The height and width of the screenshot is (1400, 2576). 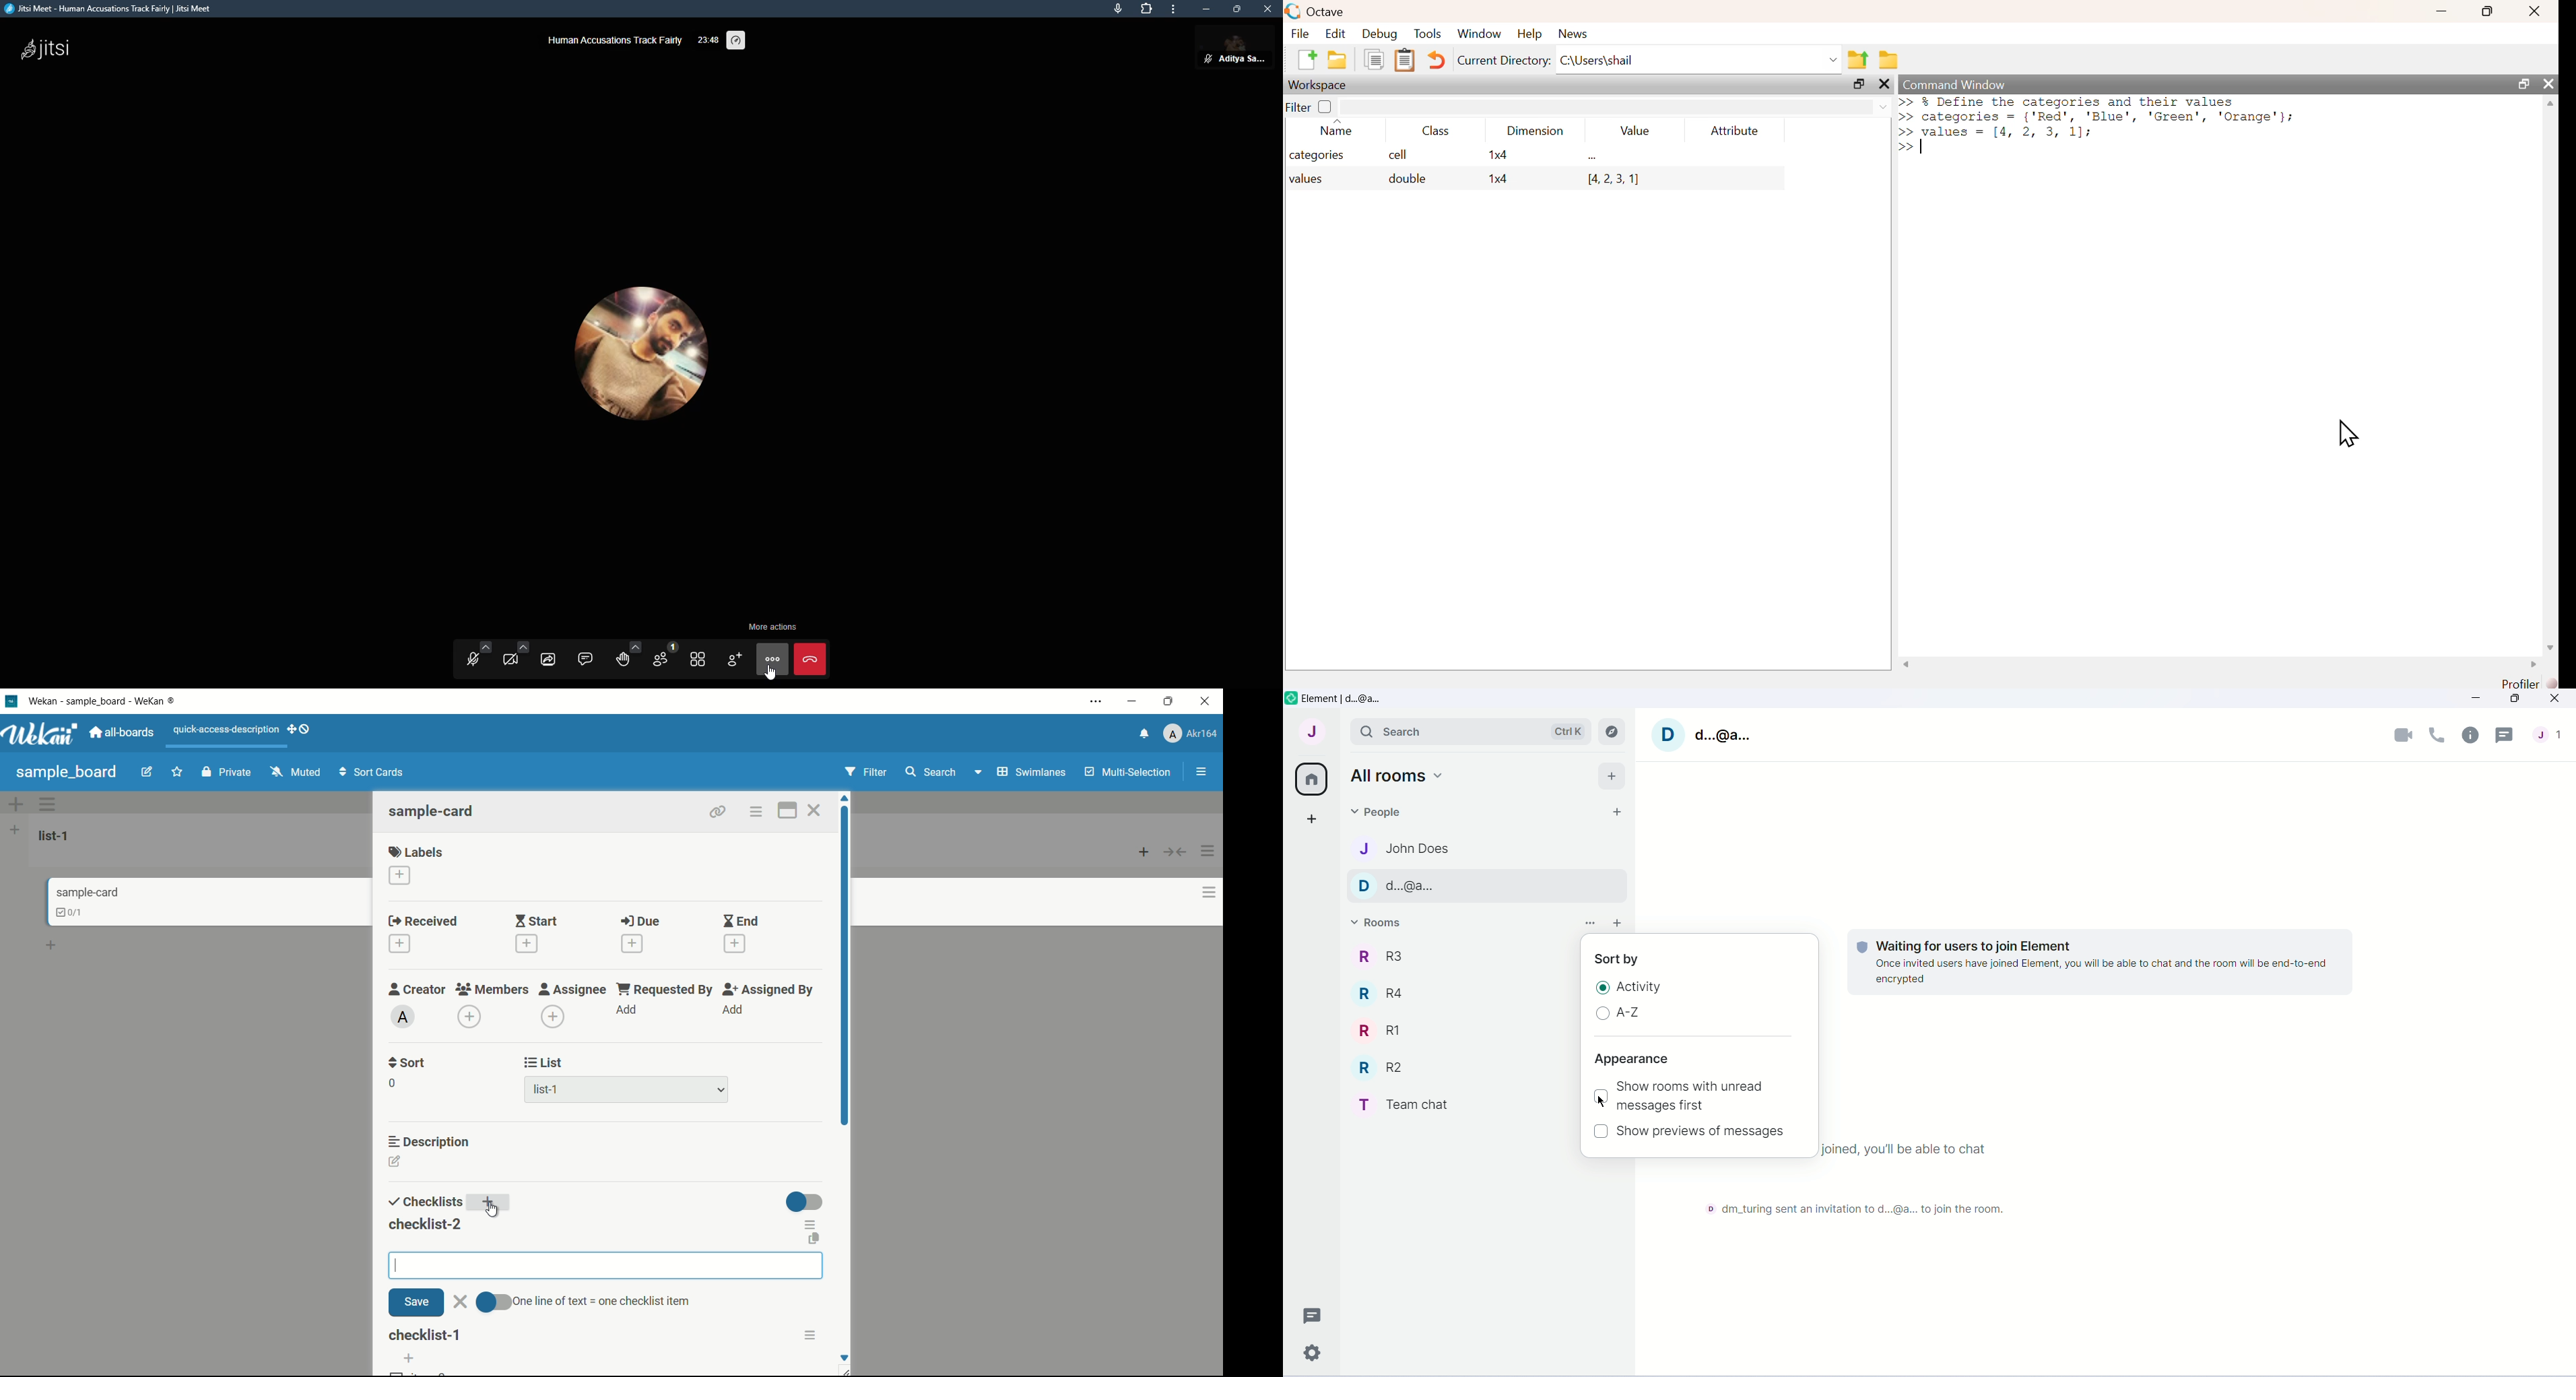 I want to click on Edit, so click(x=1335, y=34).